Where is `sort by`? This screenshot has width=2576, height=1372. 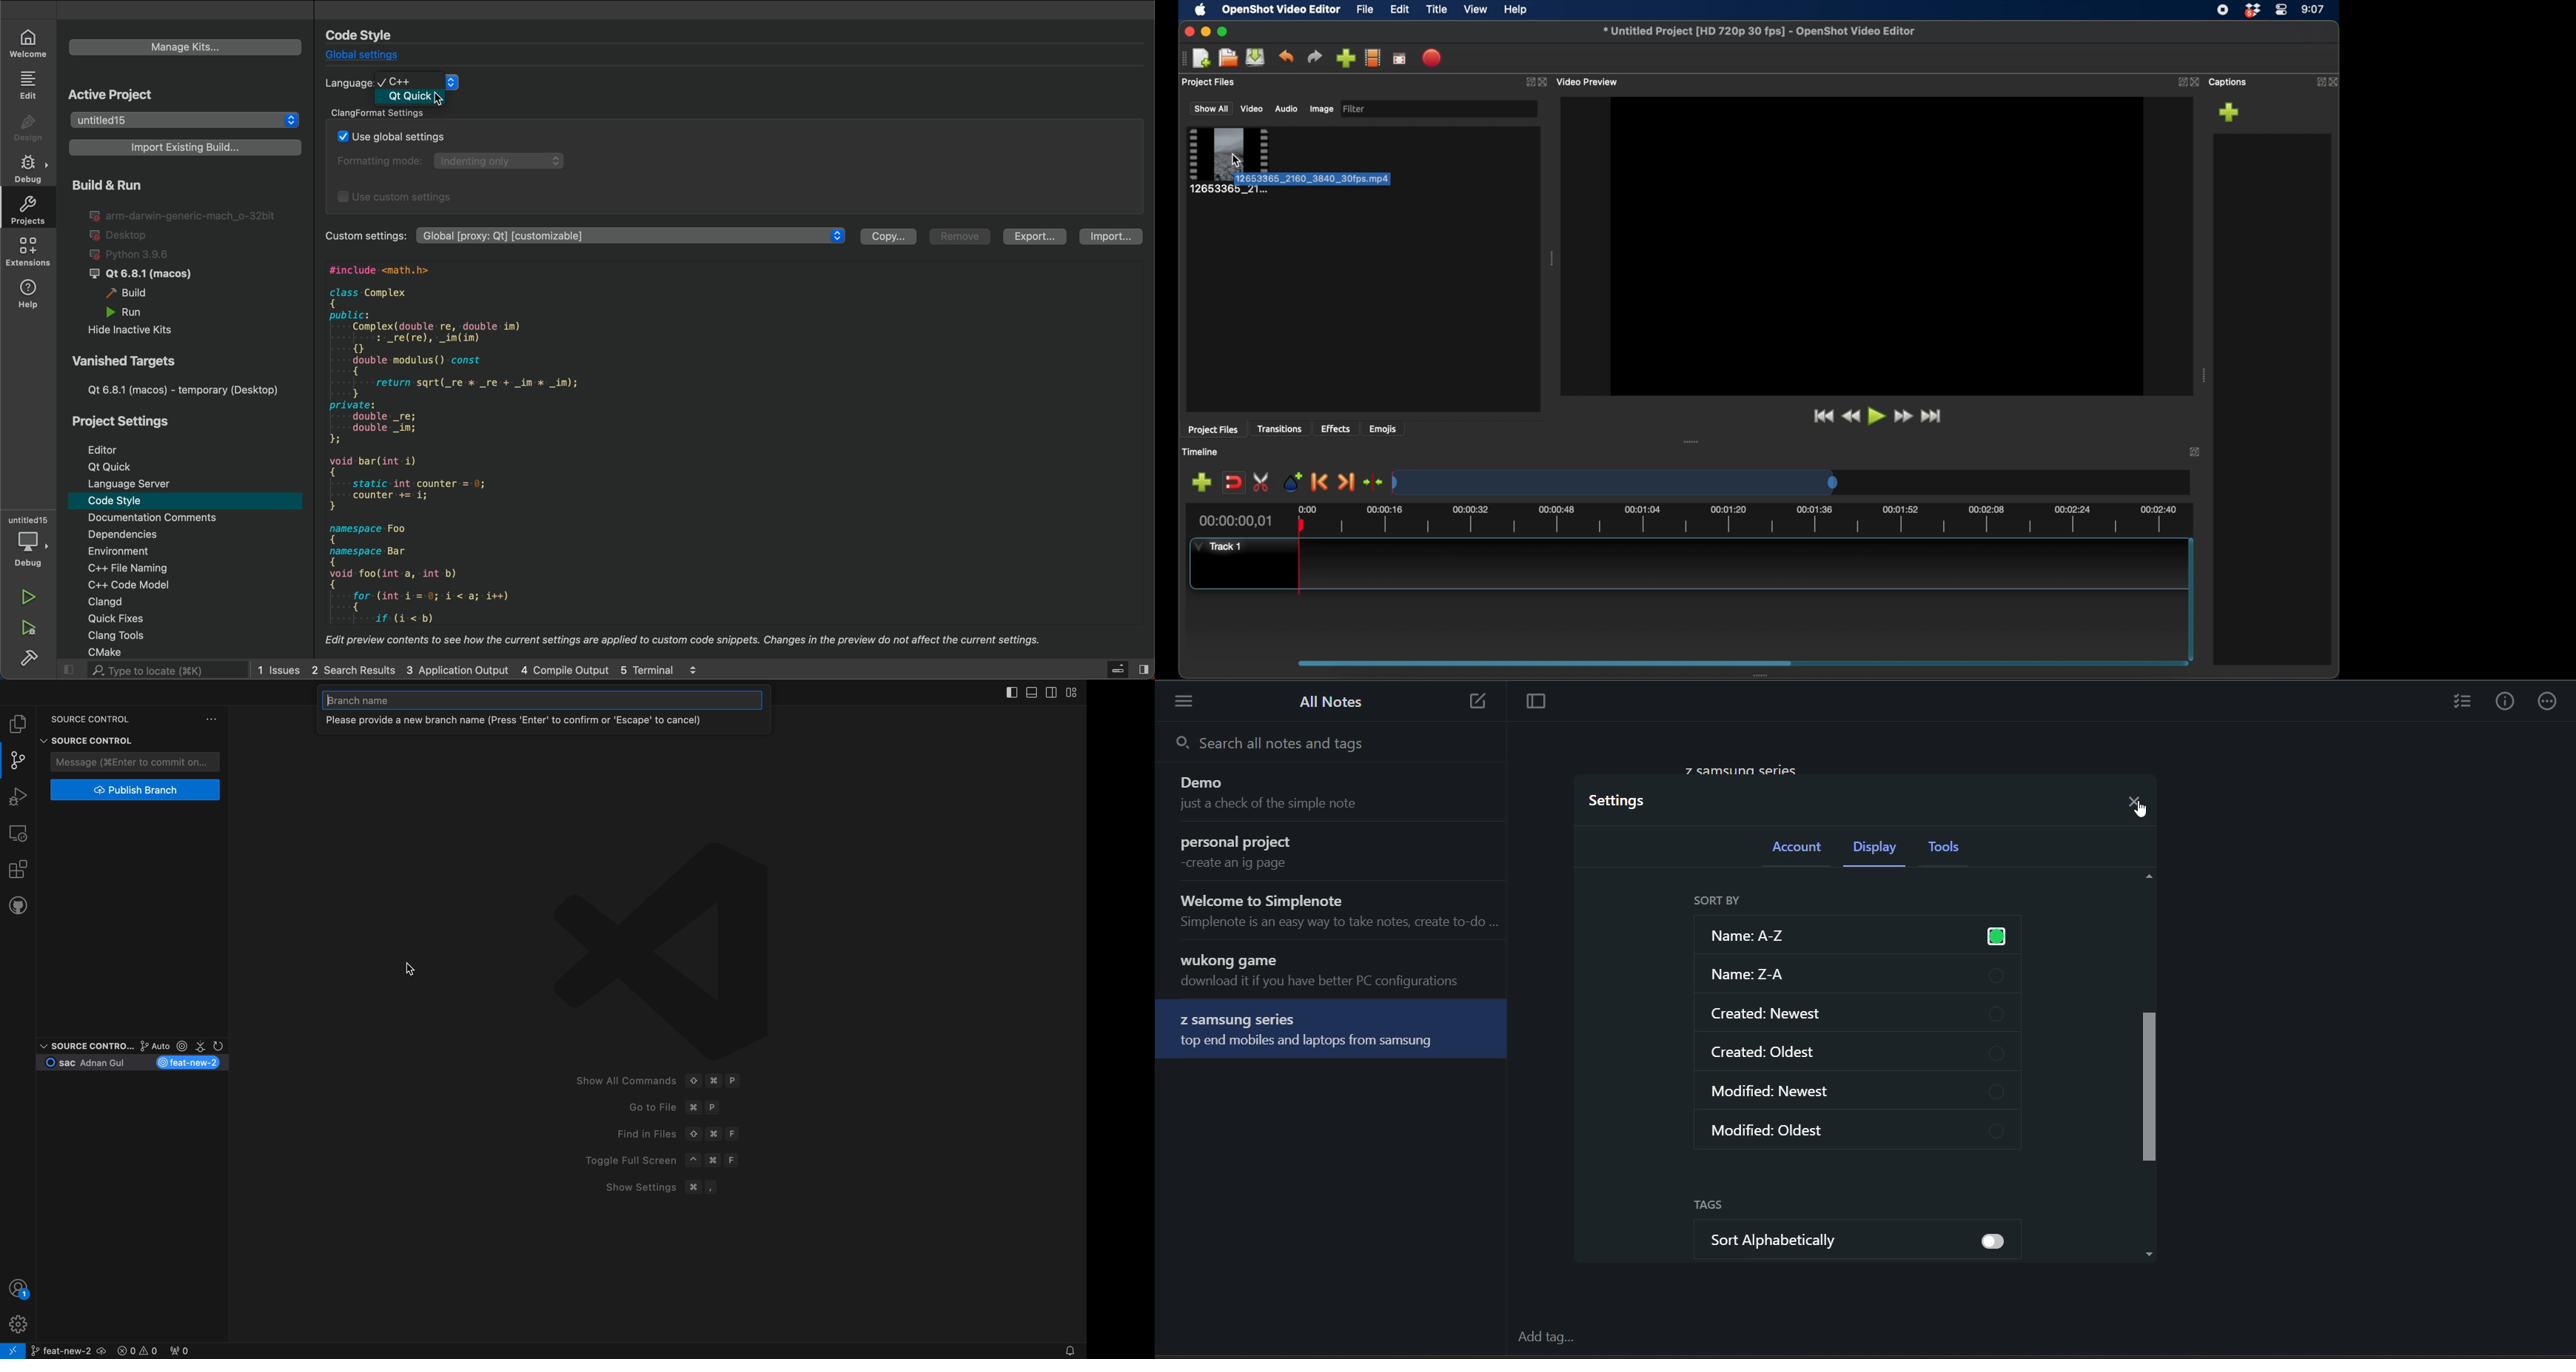 sort by is located at coordinates (1720, 902).